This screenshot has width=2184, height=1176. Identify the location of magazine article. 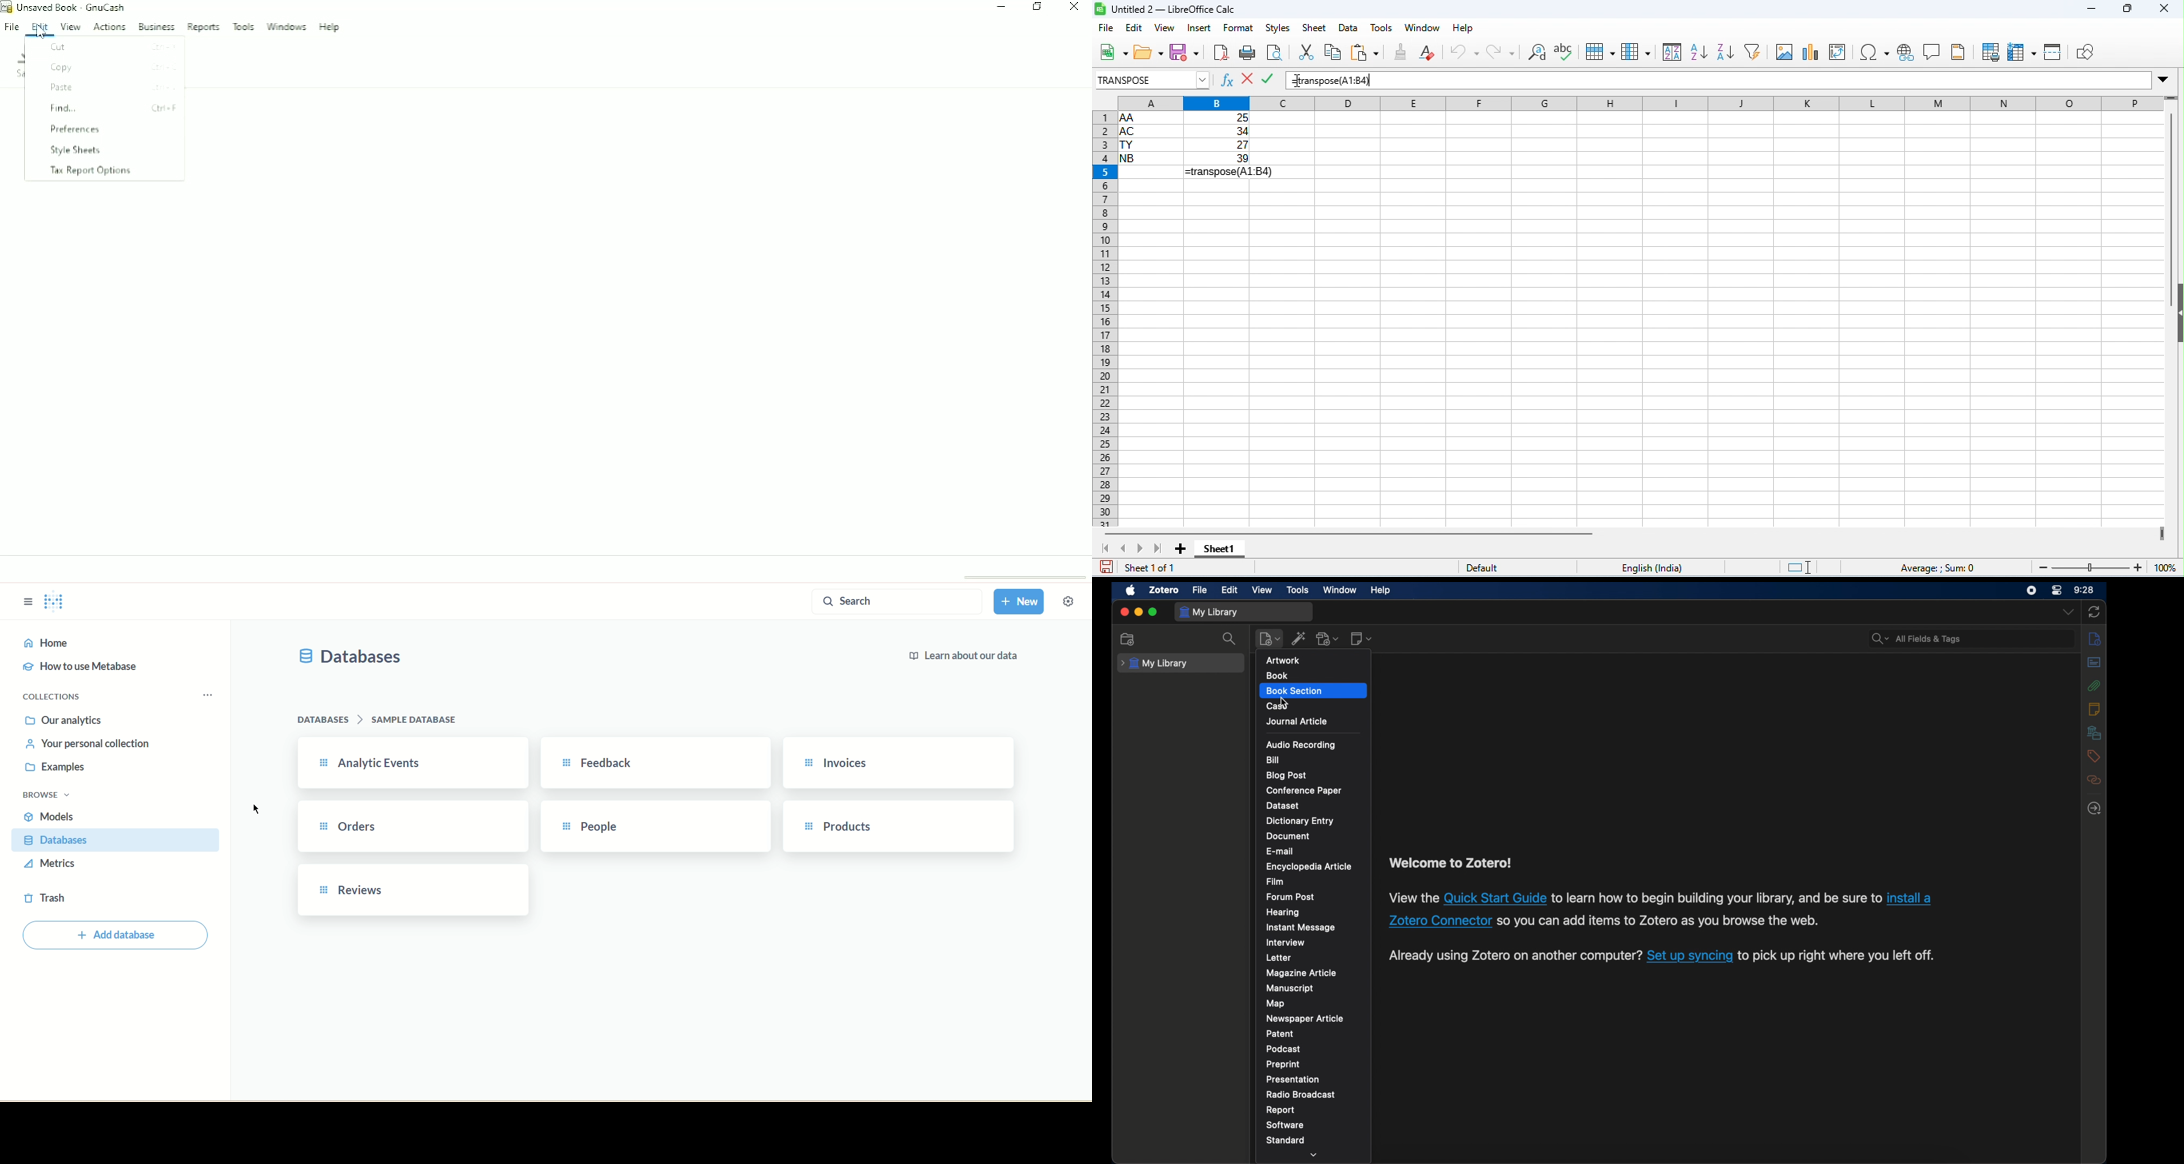
(1303, 973).